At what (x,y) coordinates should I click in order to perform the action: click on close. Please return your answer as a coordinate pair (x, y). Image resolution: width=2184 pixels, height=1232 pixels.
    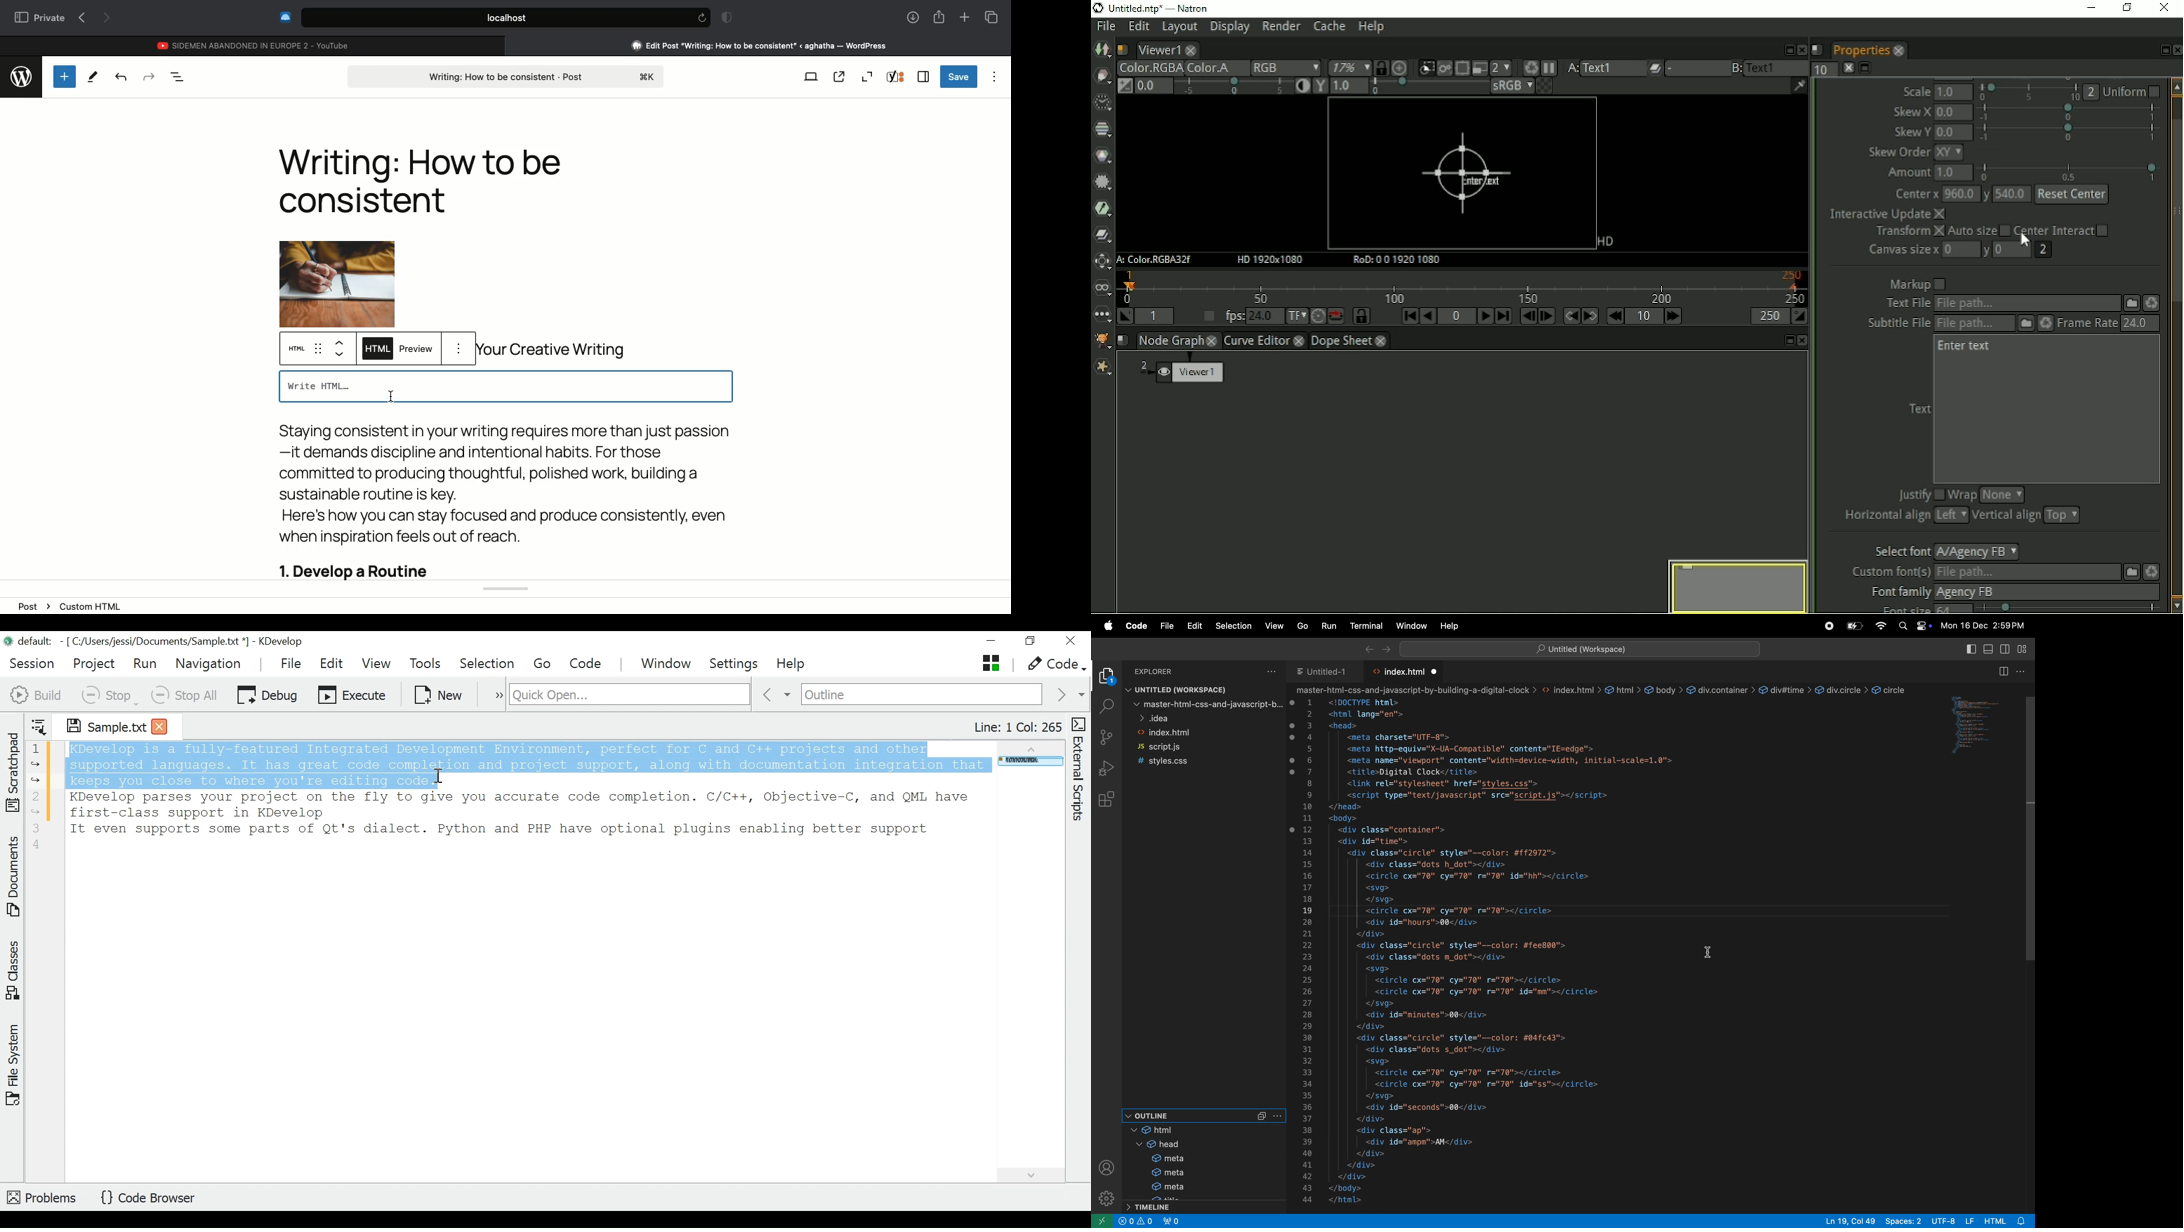
    Looking at the image, I should click on (512, 45).